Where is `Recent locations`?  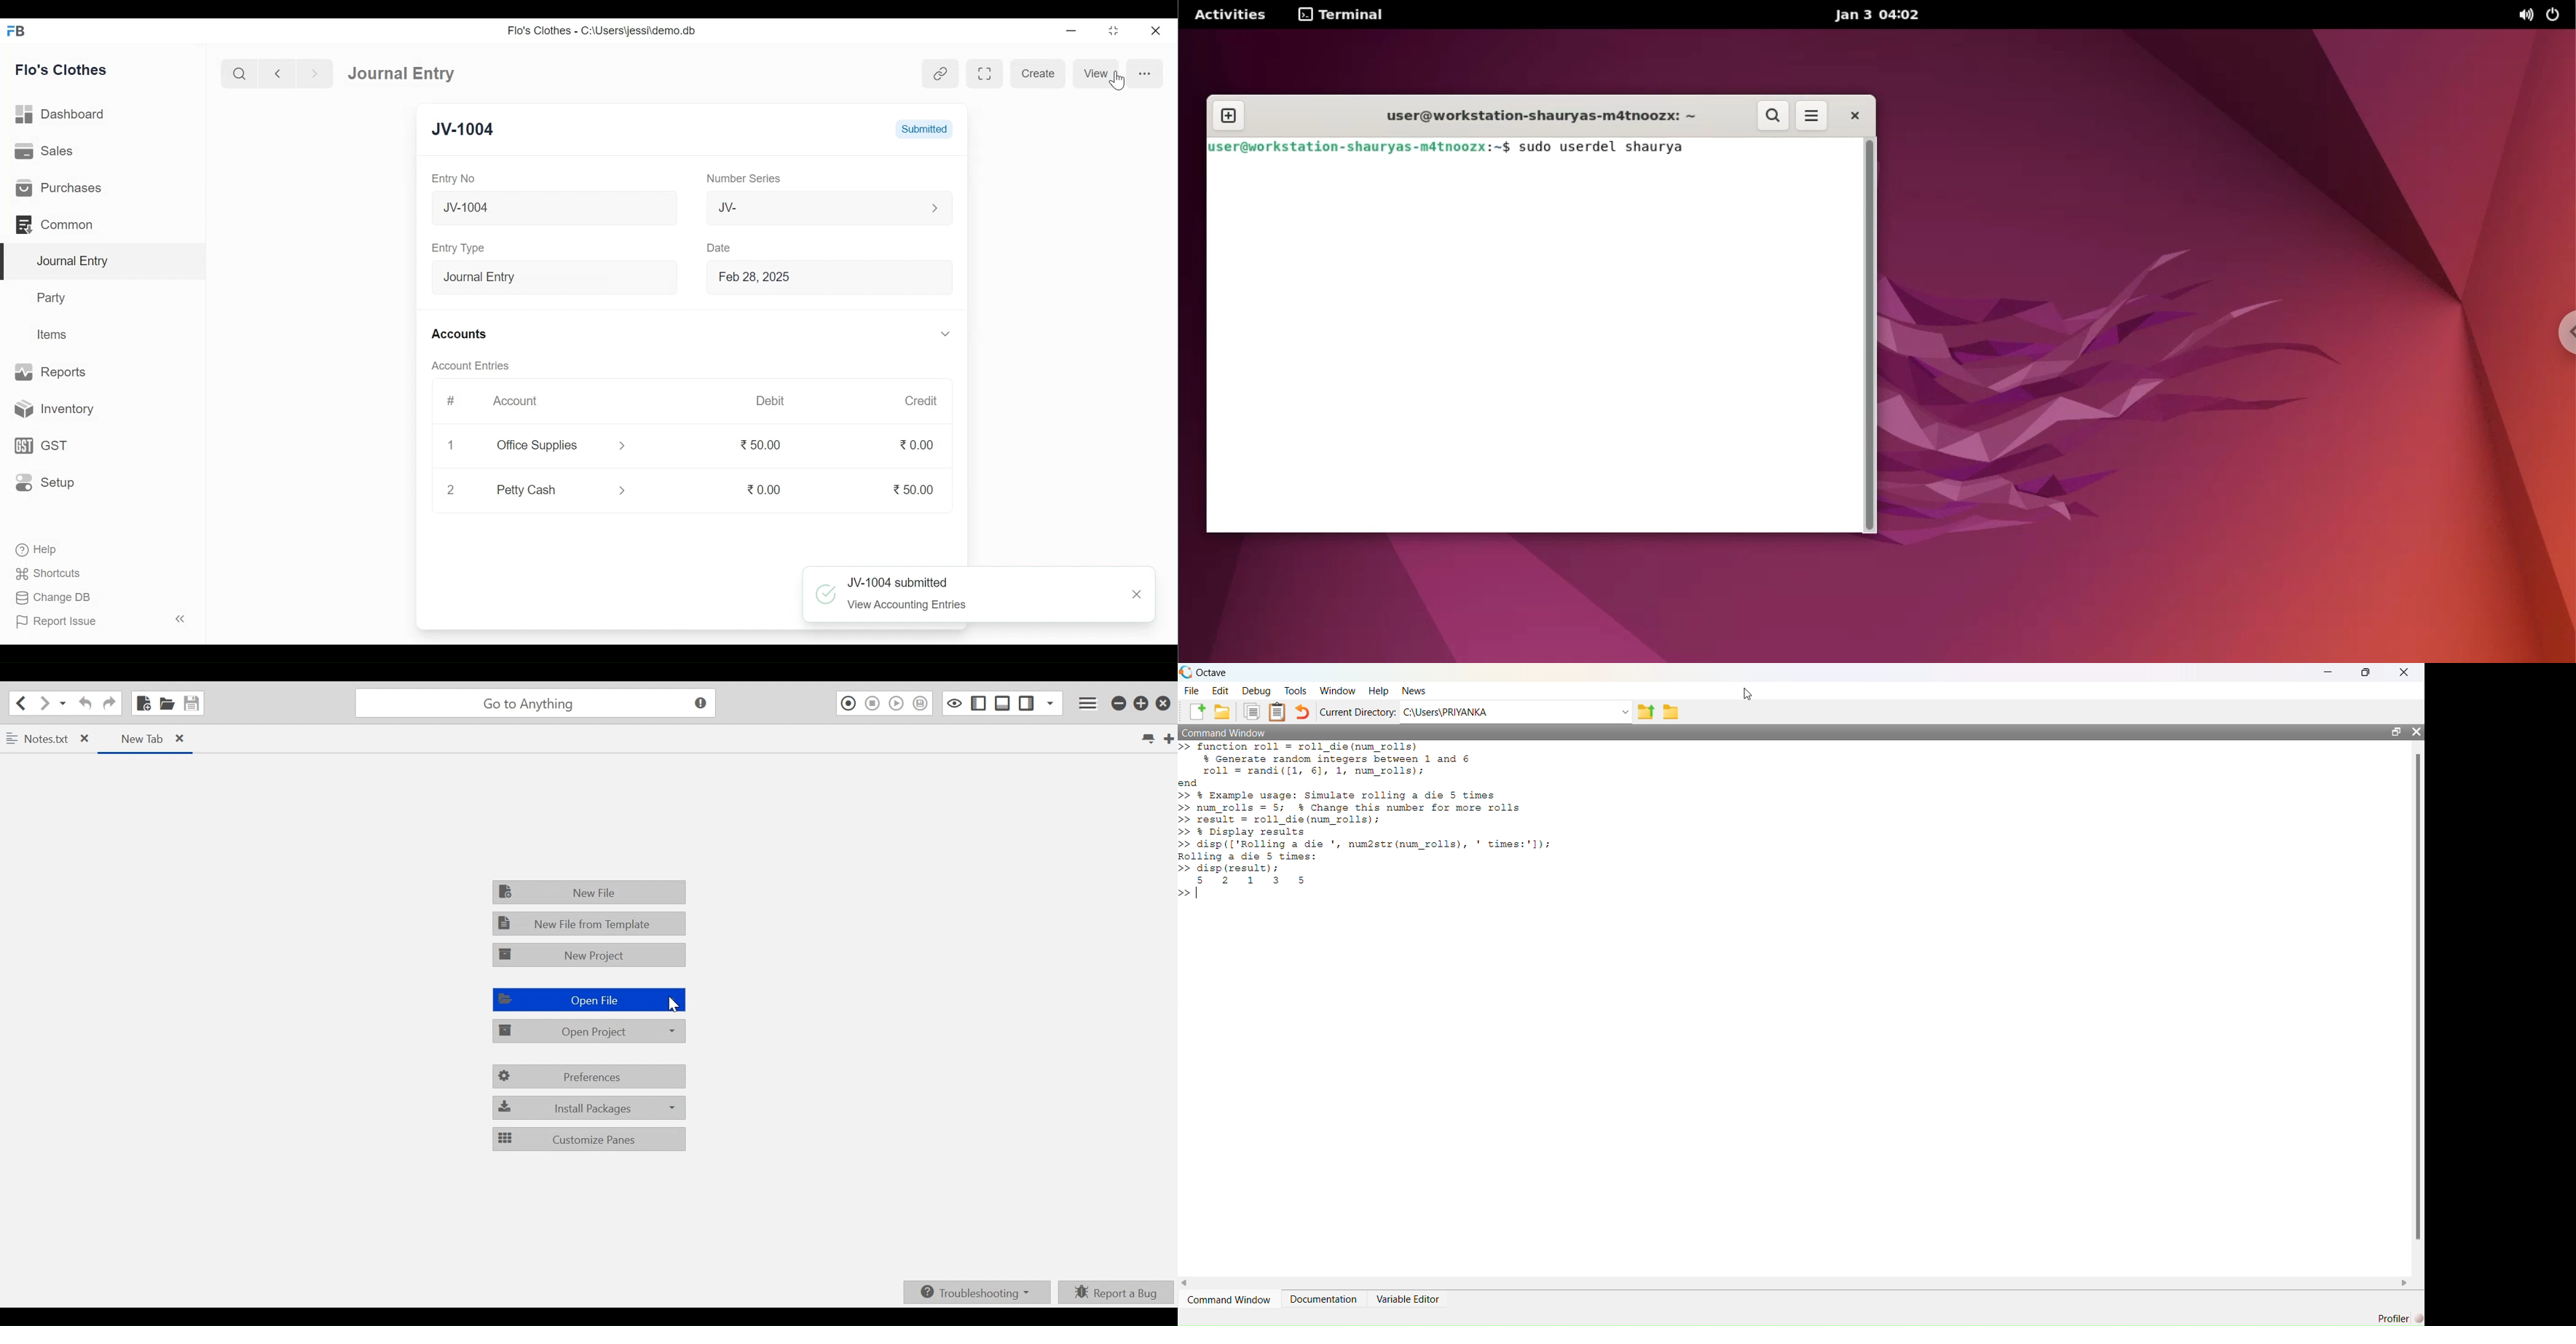
Recent locations is located at coordinates (63, 704).